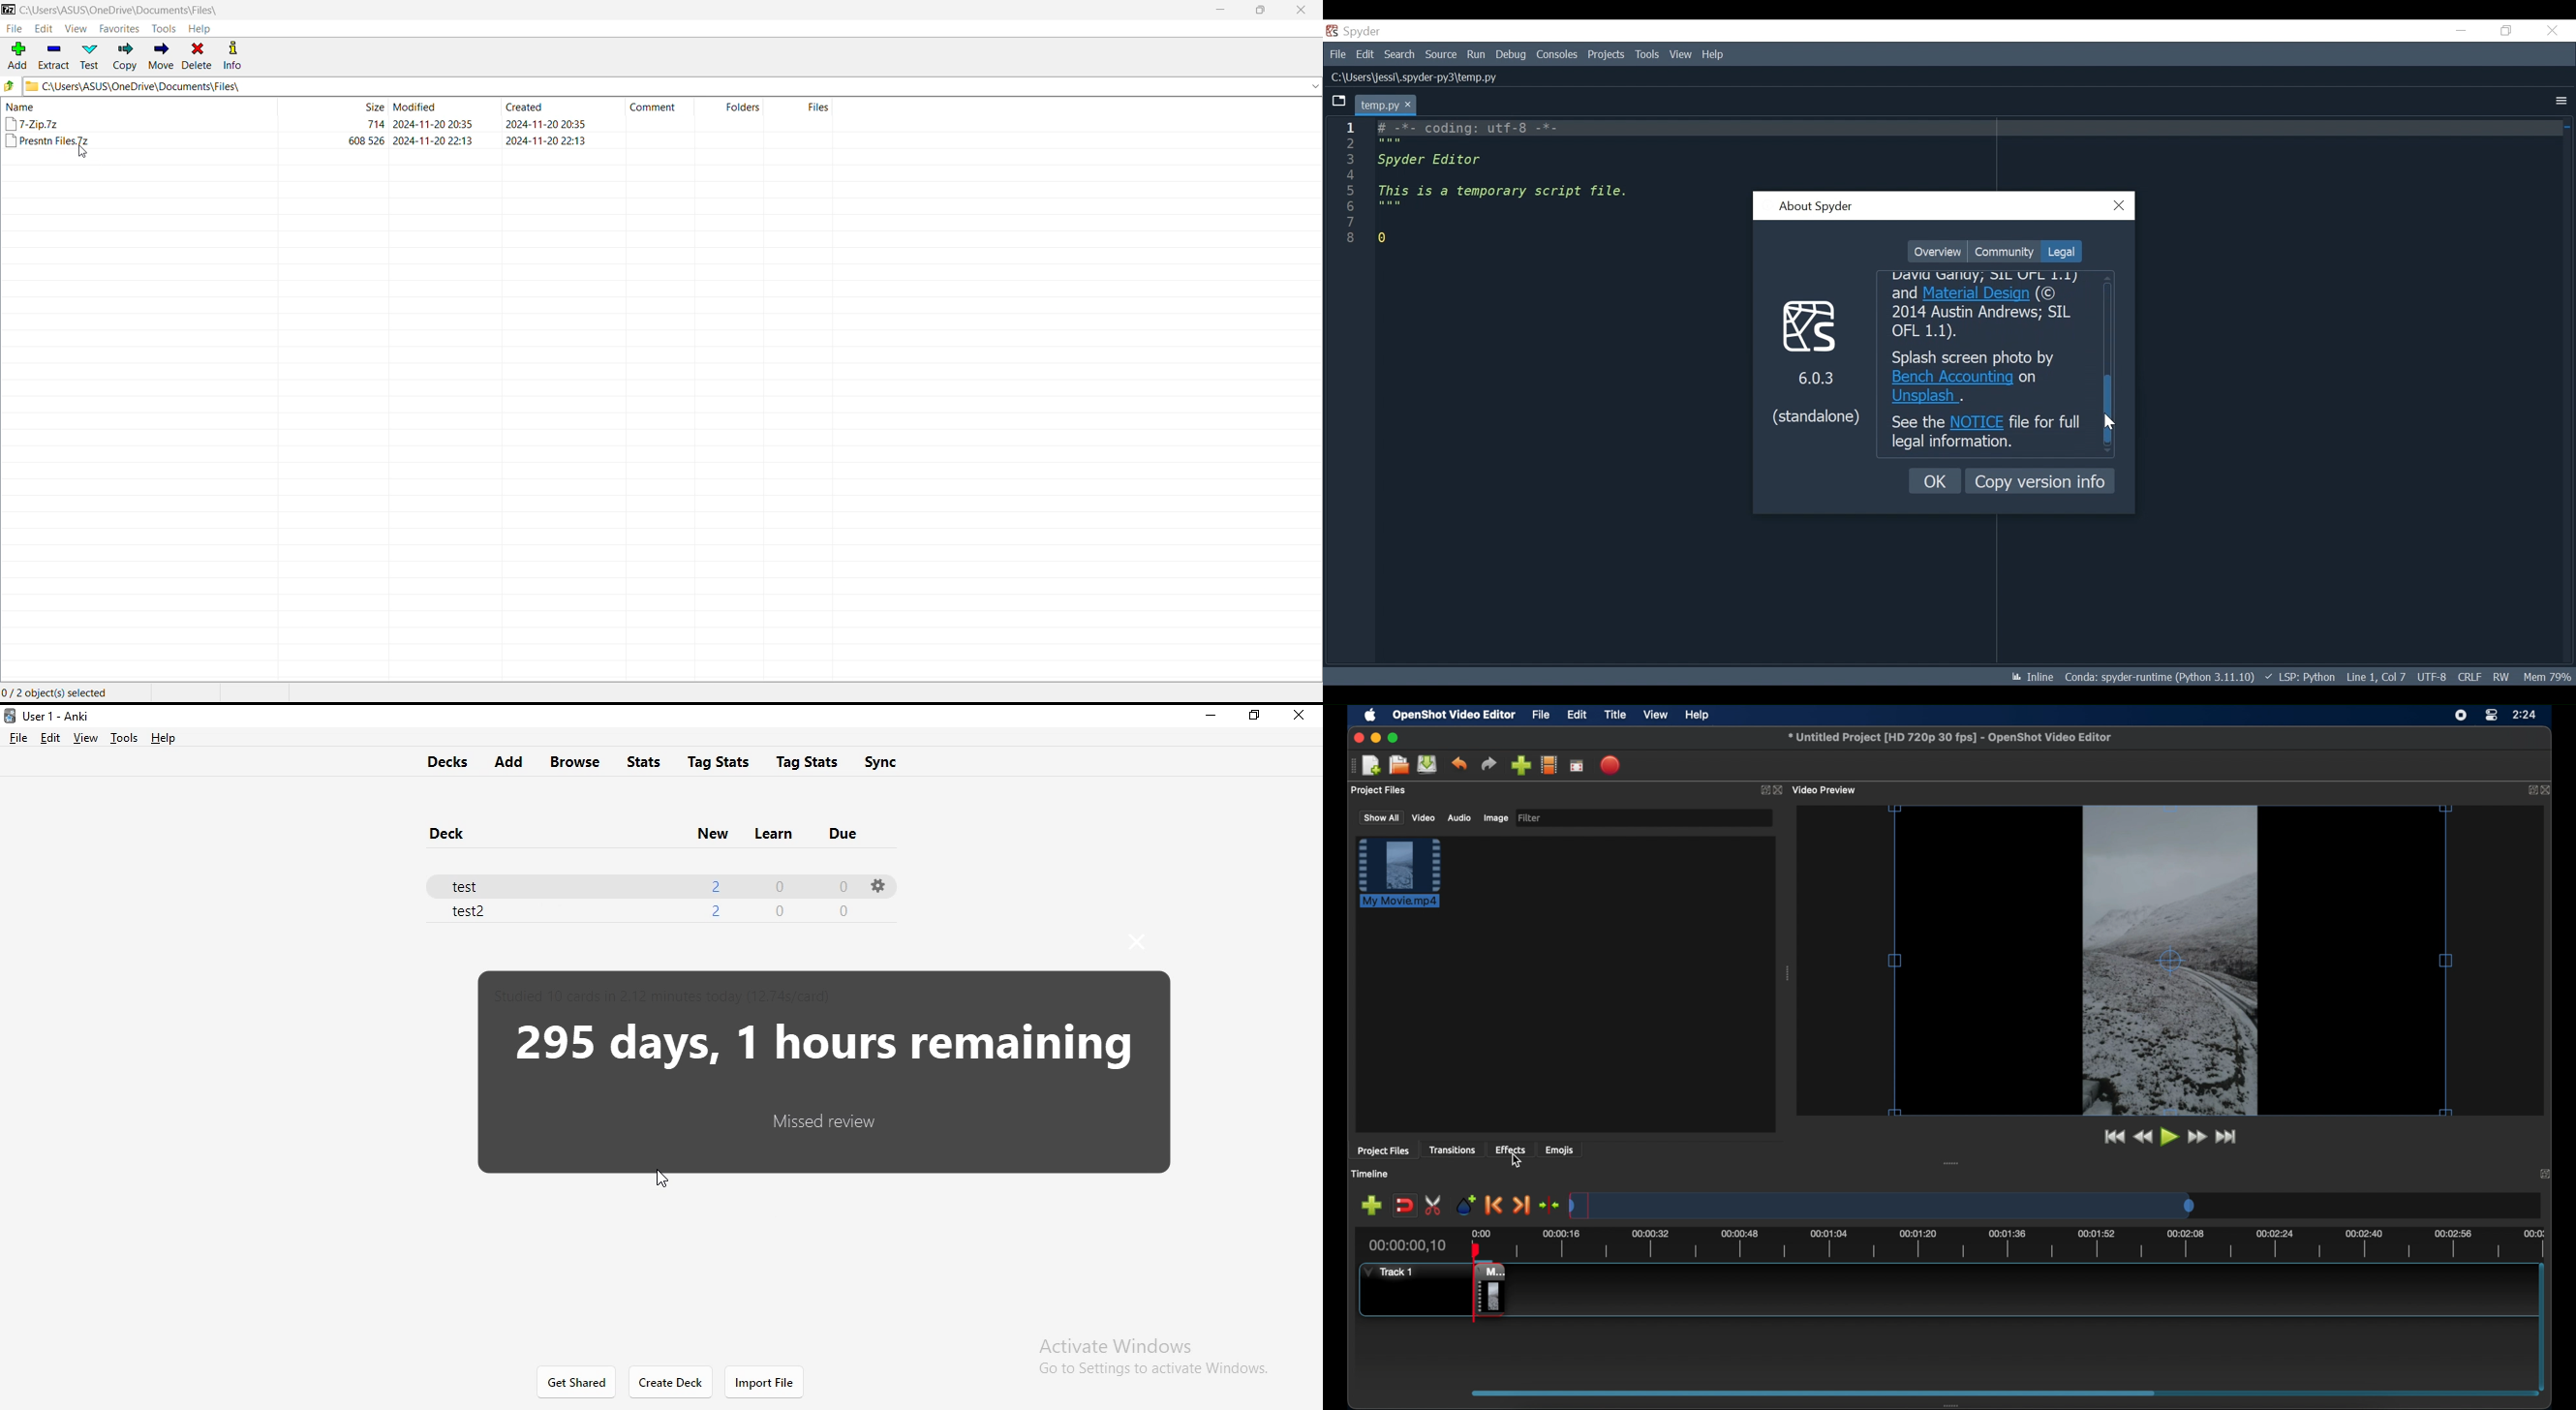  What do you see at coordinates (1493, 183) in the screenshot?
I see `# -*- coding: utf-8 -*-

Spyder Editor

This is a temporary script file.
0` at bounding box center [1493, 183].